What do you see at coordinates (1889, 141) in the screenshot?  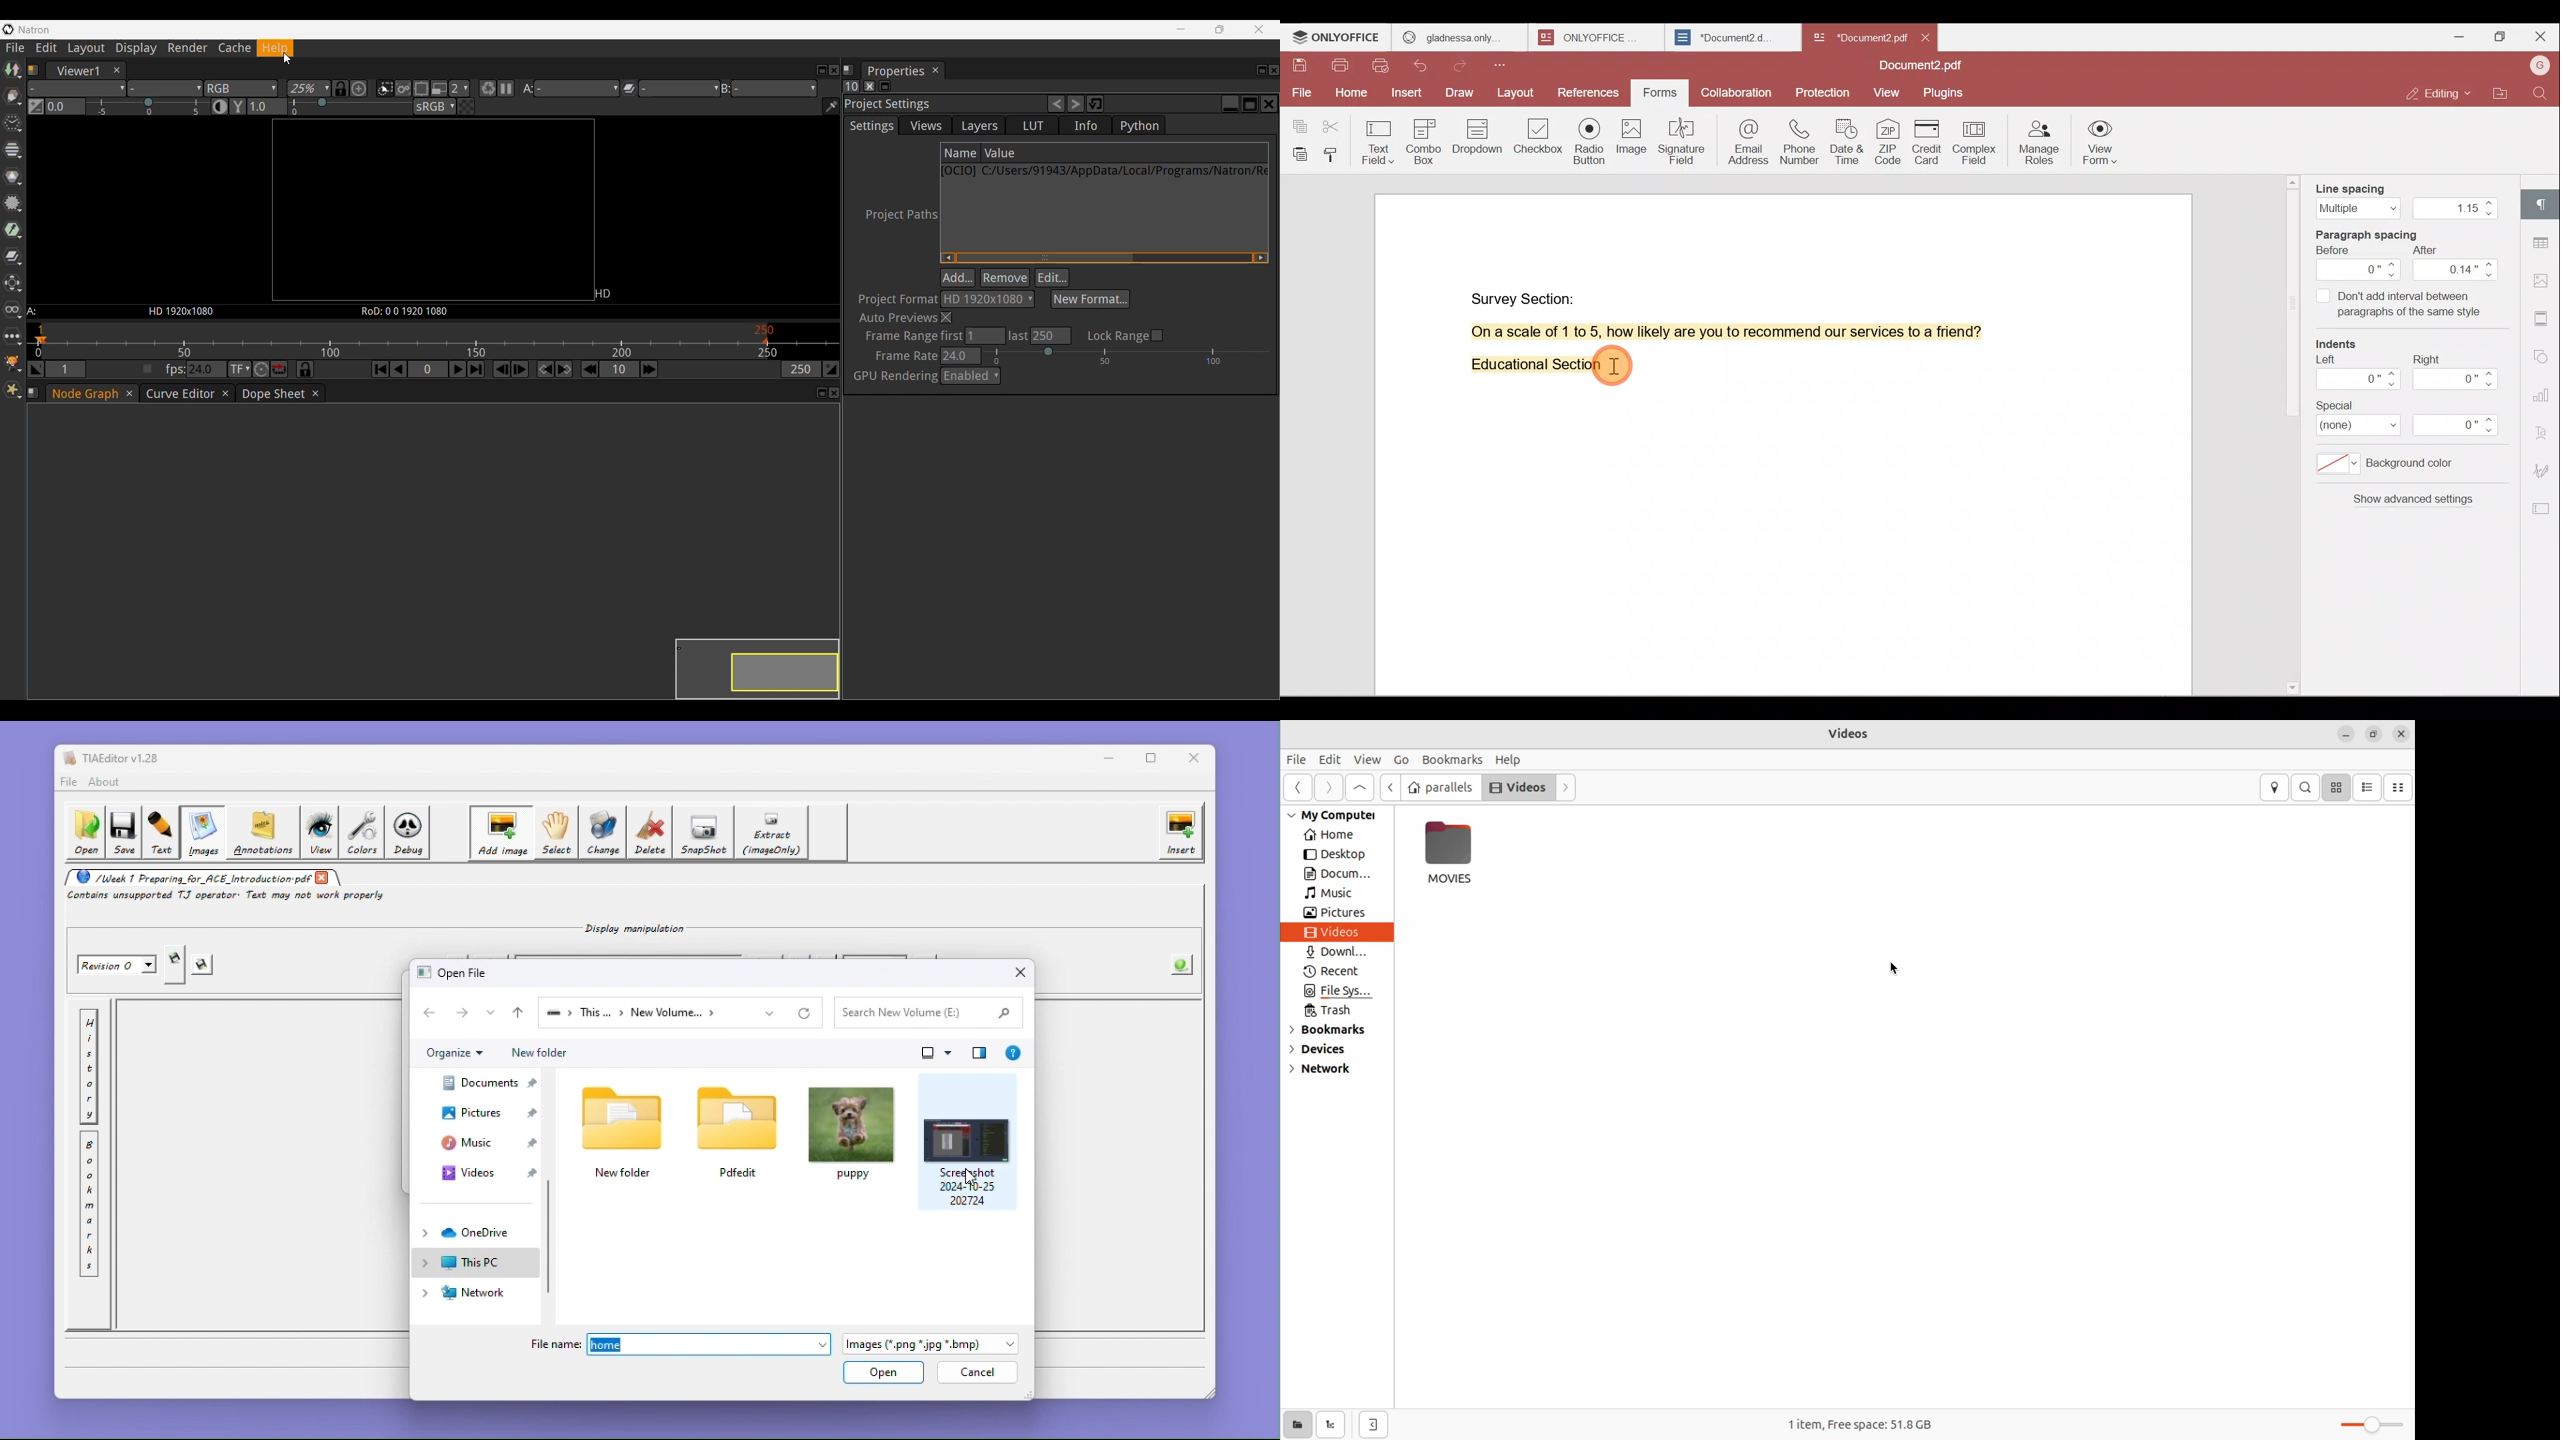 I see `ZIP code` at bounding box center [1889, 141].